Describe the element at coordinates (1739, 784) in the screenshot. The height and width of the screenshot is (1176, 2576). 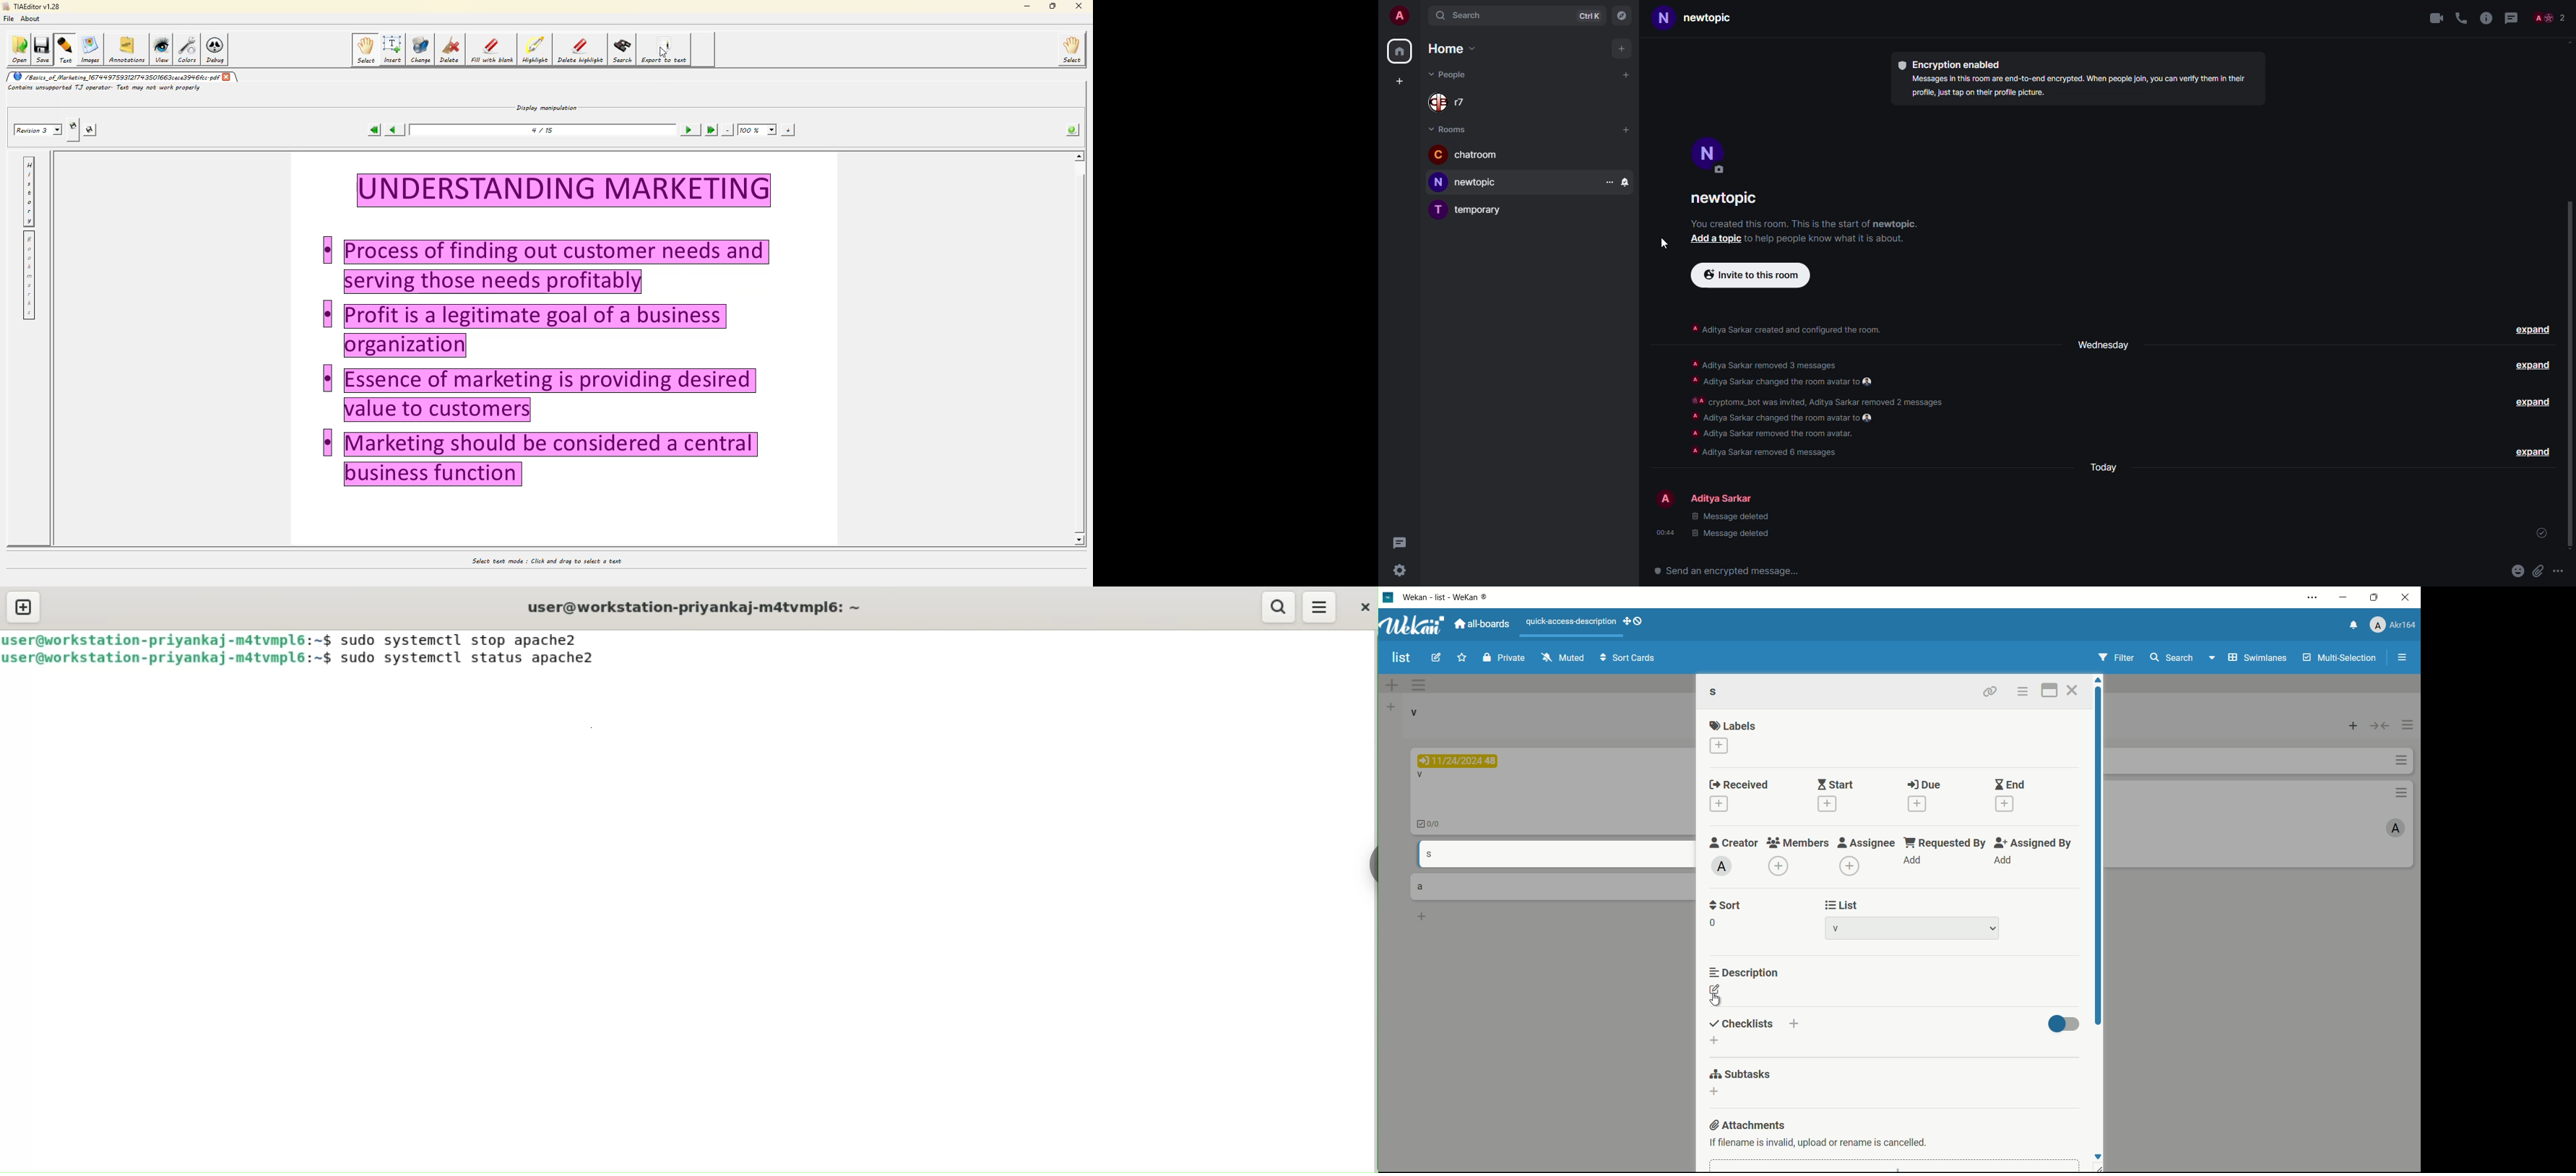
I see `received` at that location.